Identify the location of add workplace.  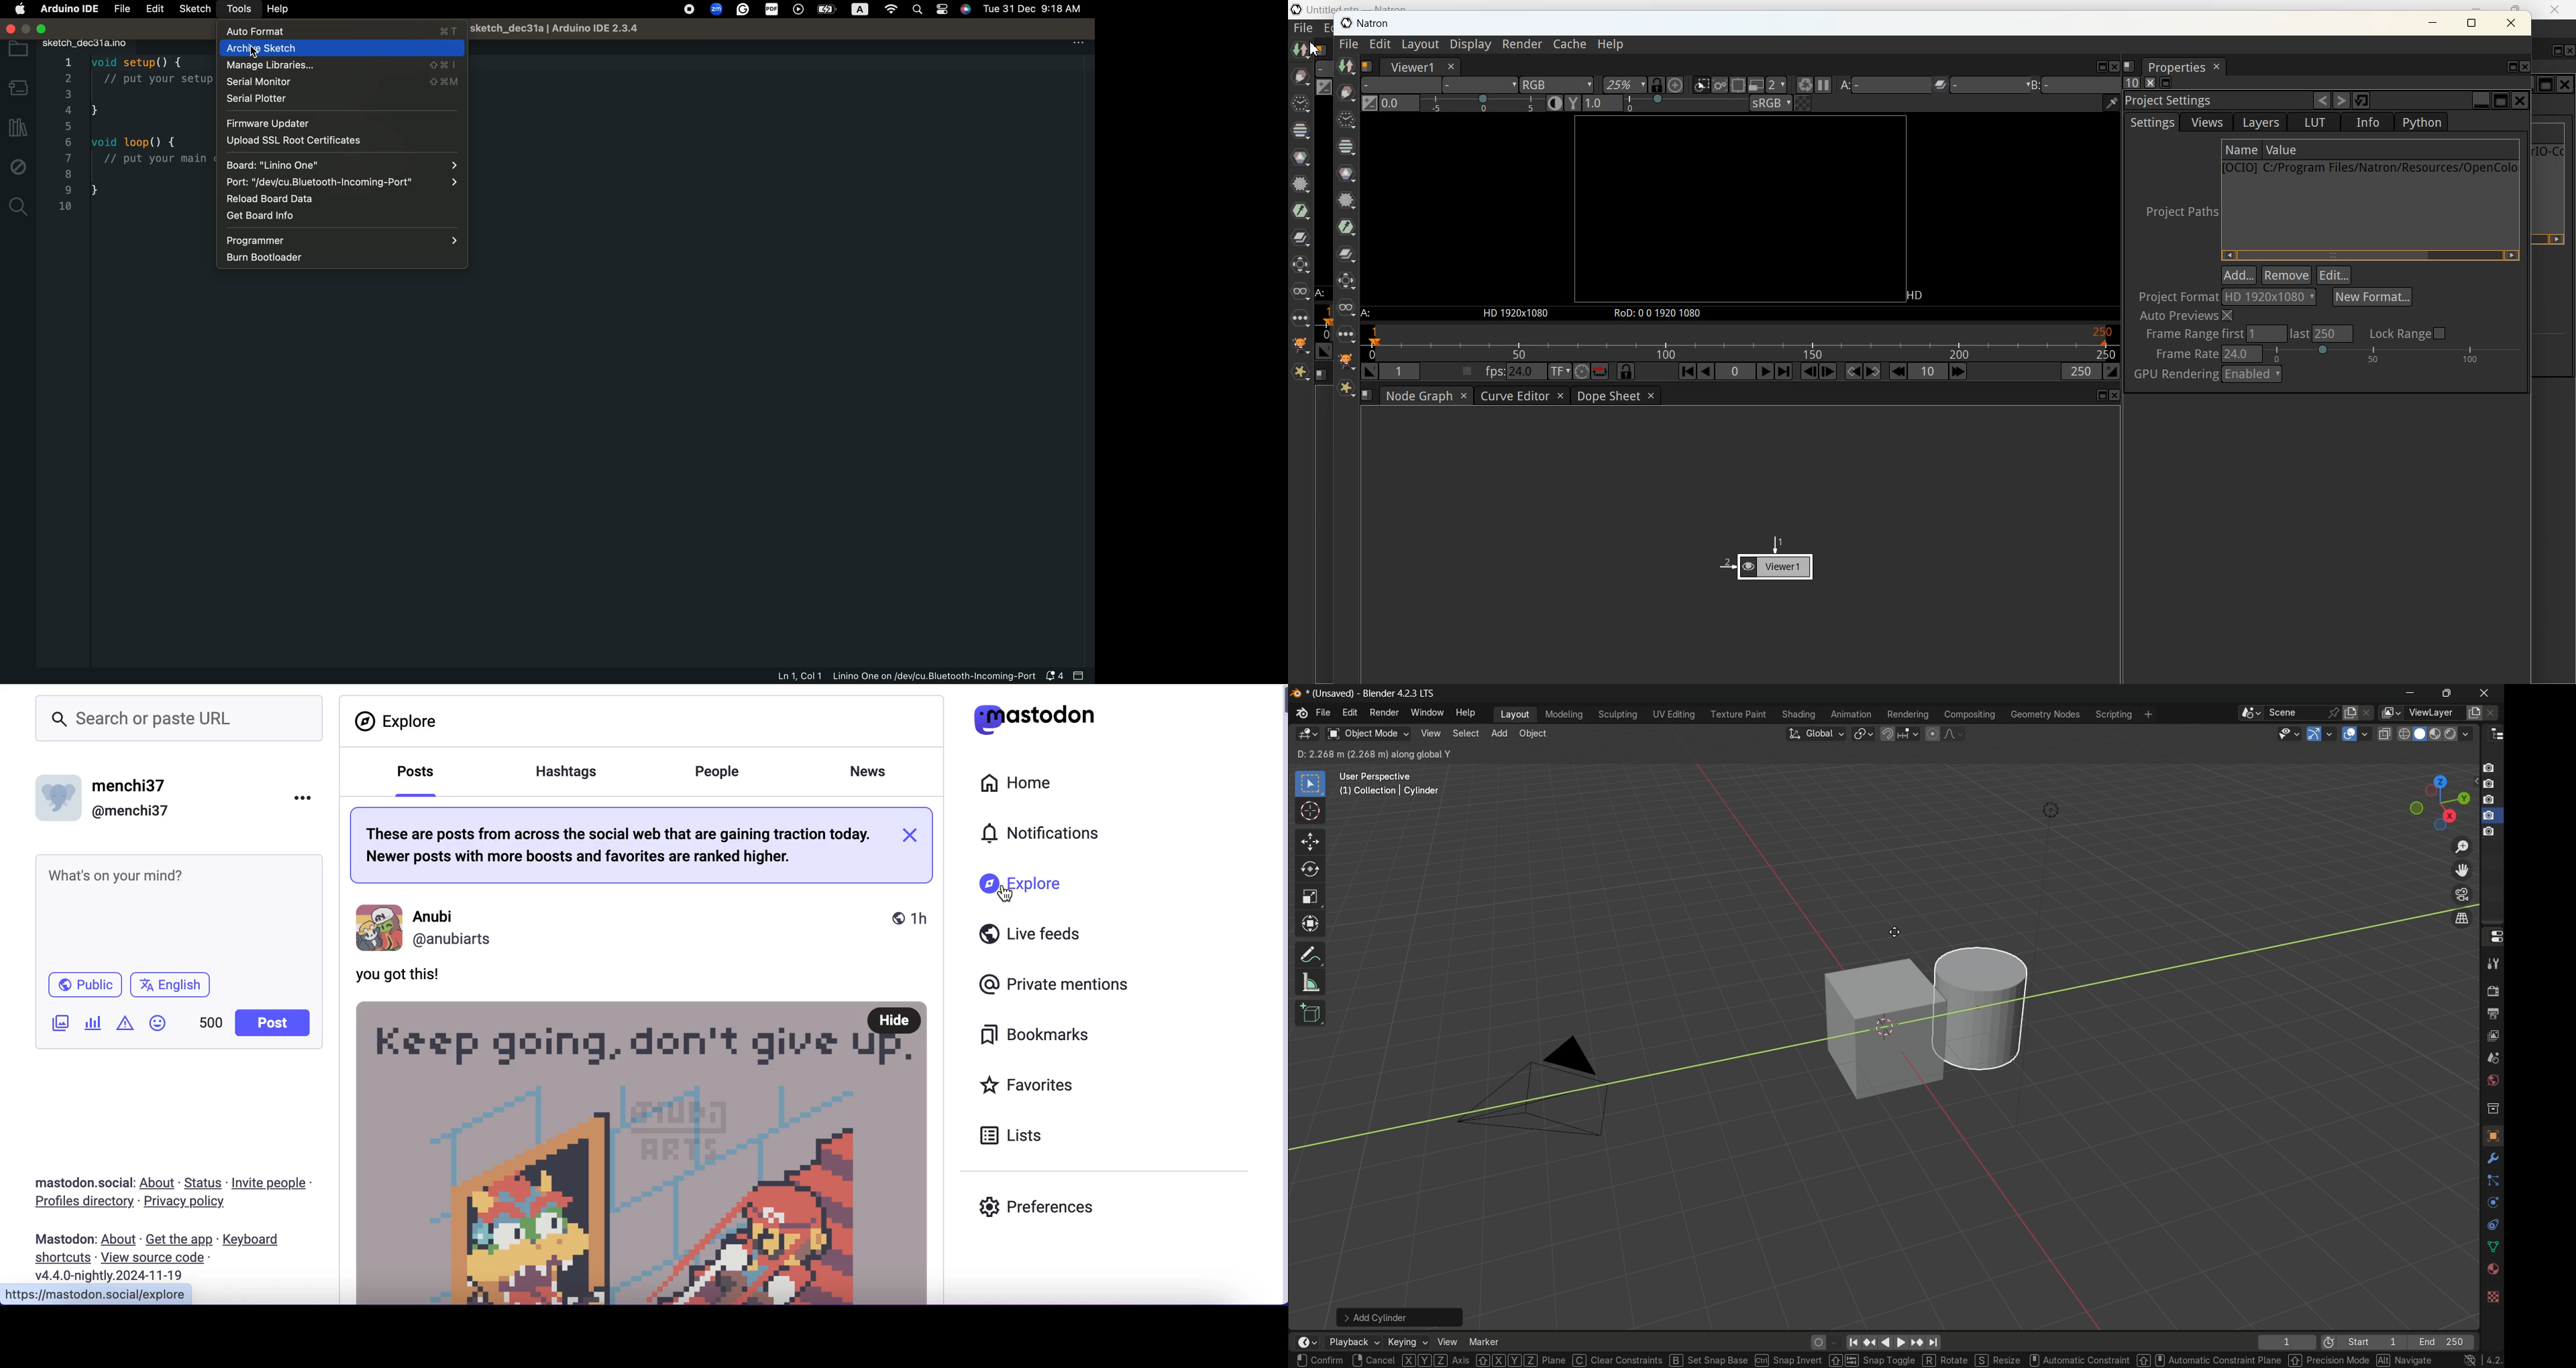
(2148, 715).